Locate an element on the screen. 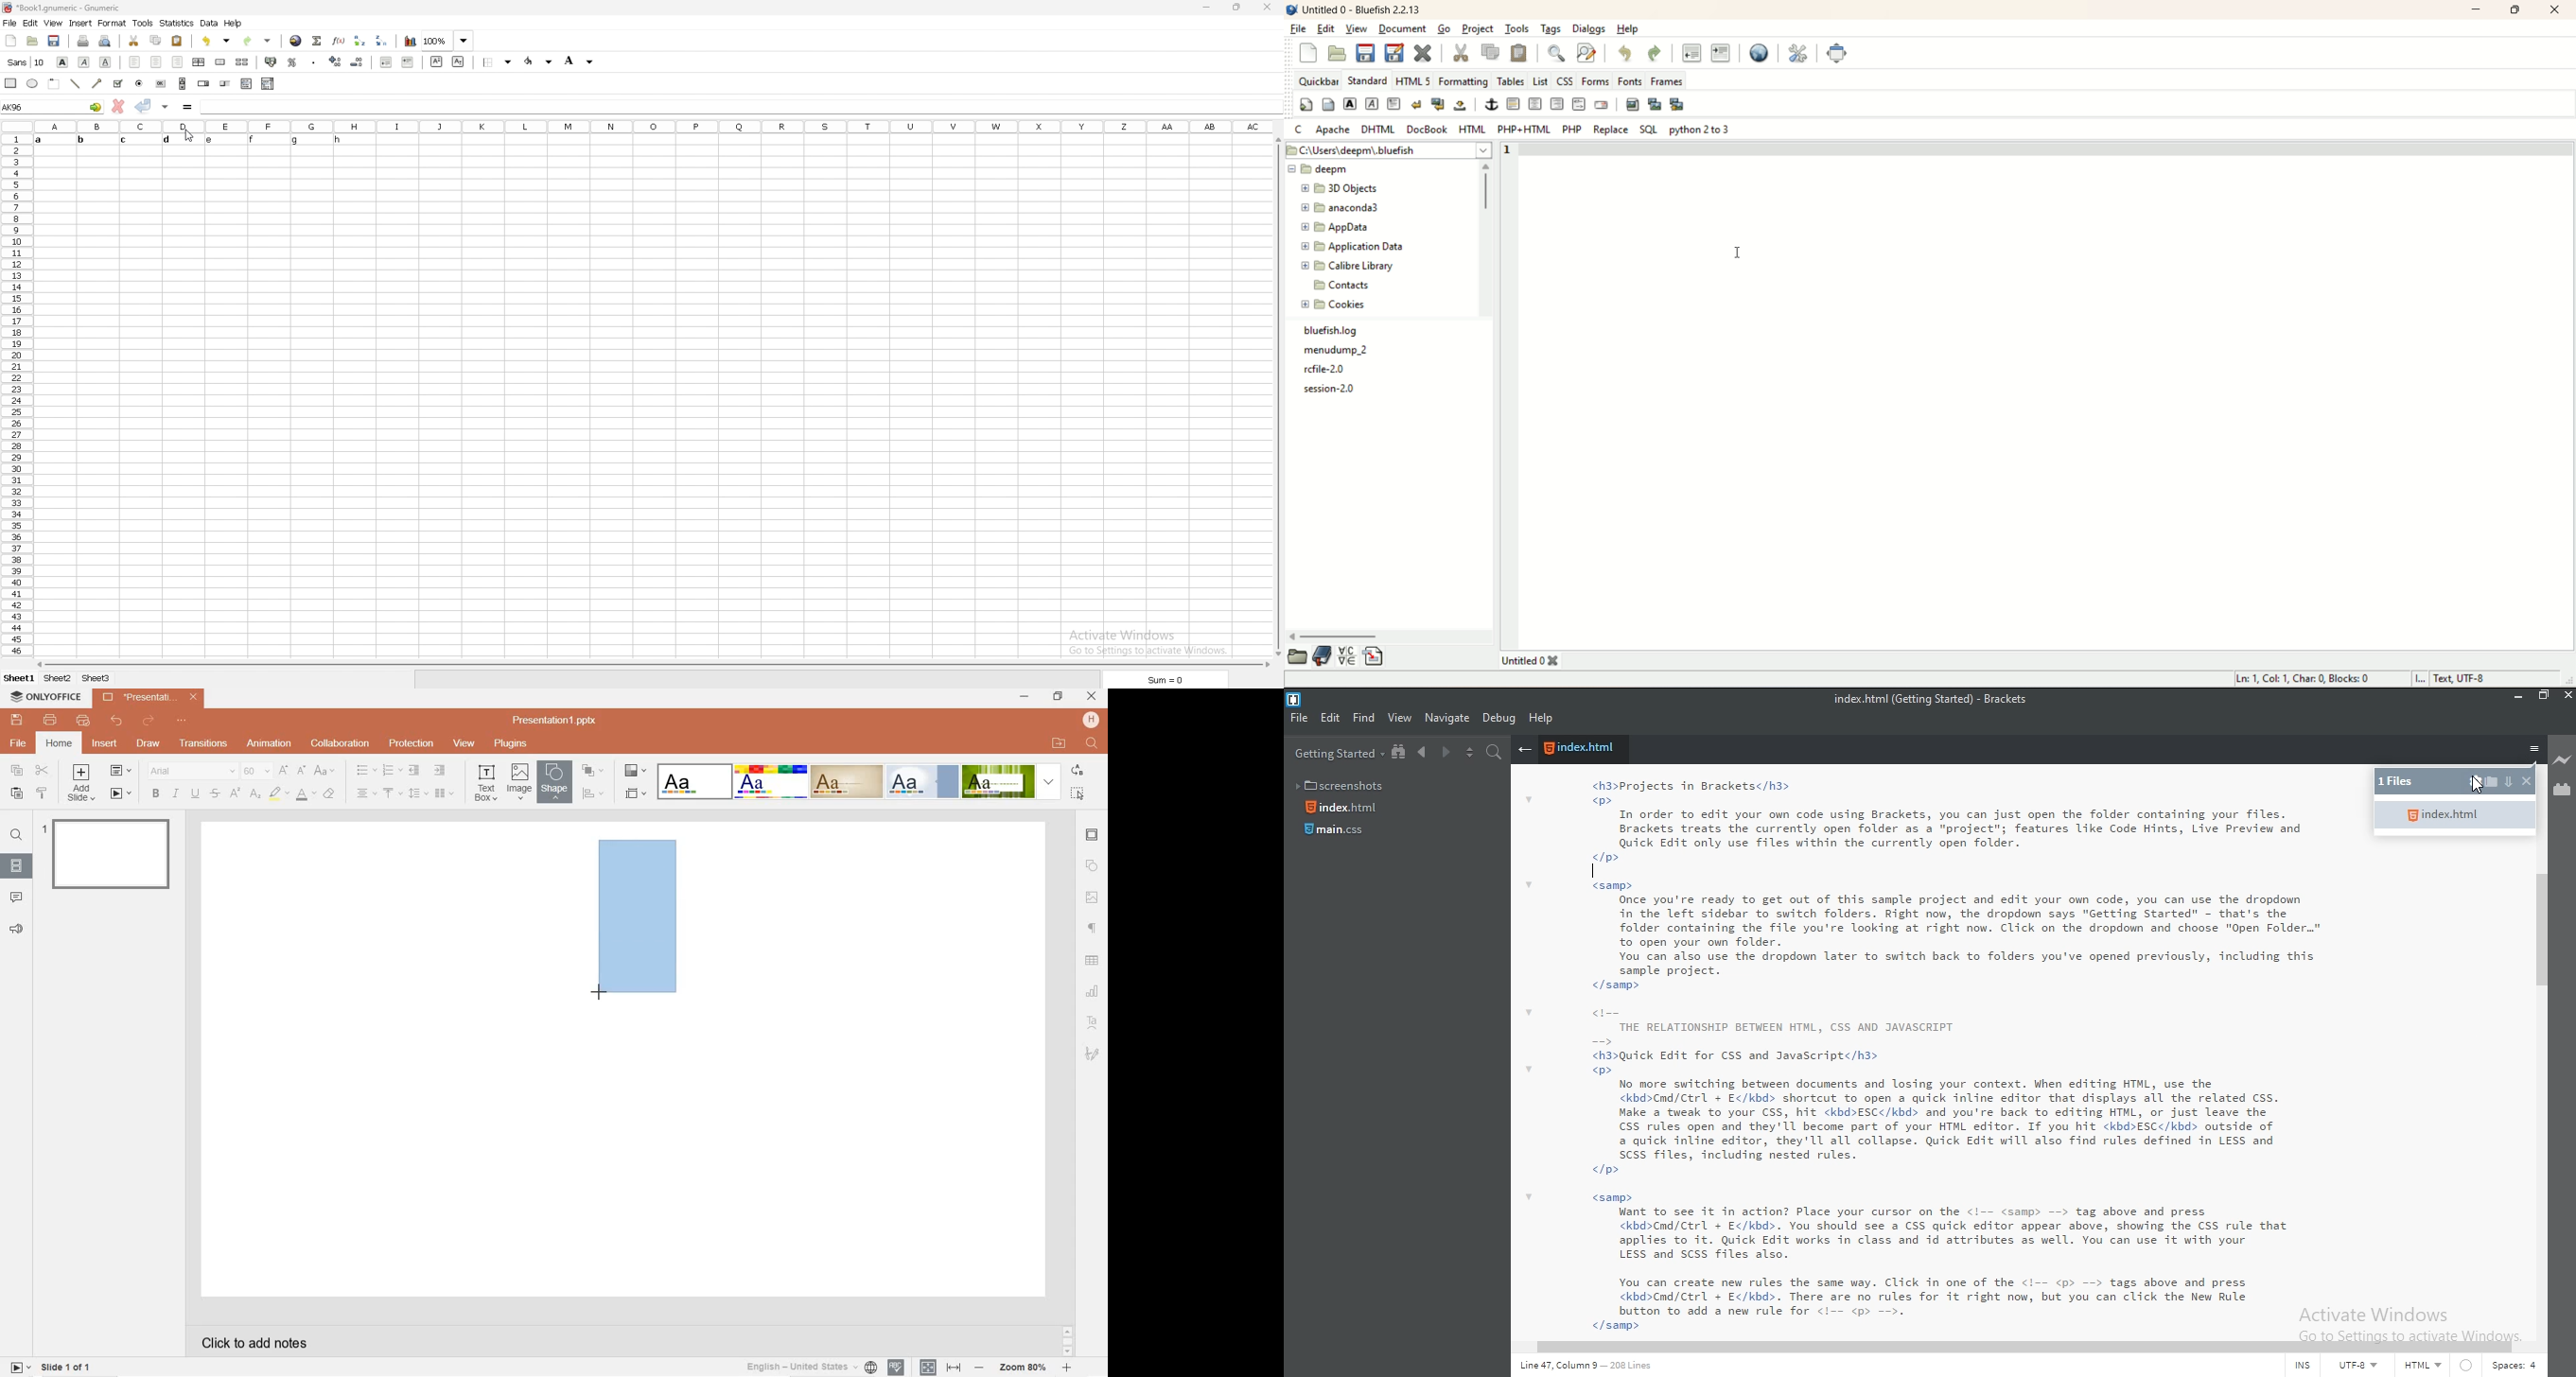 The width and height of the screenshot is (2576, 1400). list is located at coordinates (247, 83).